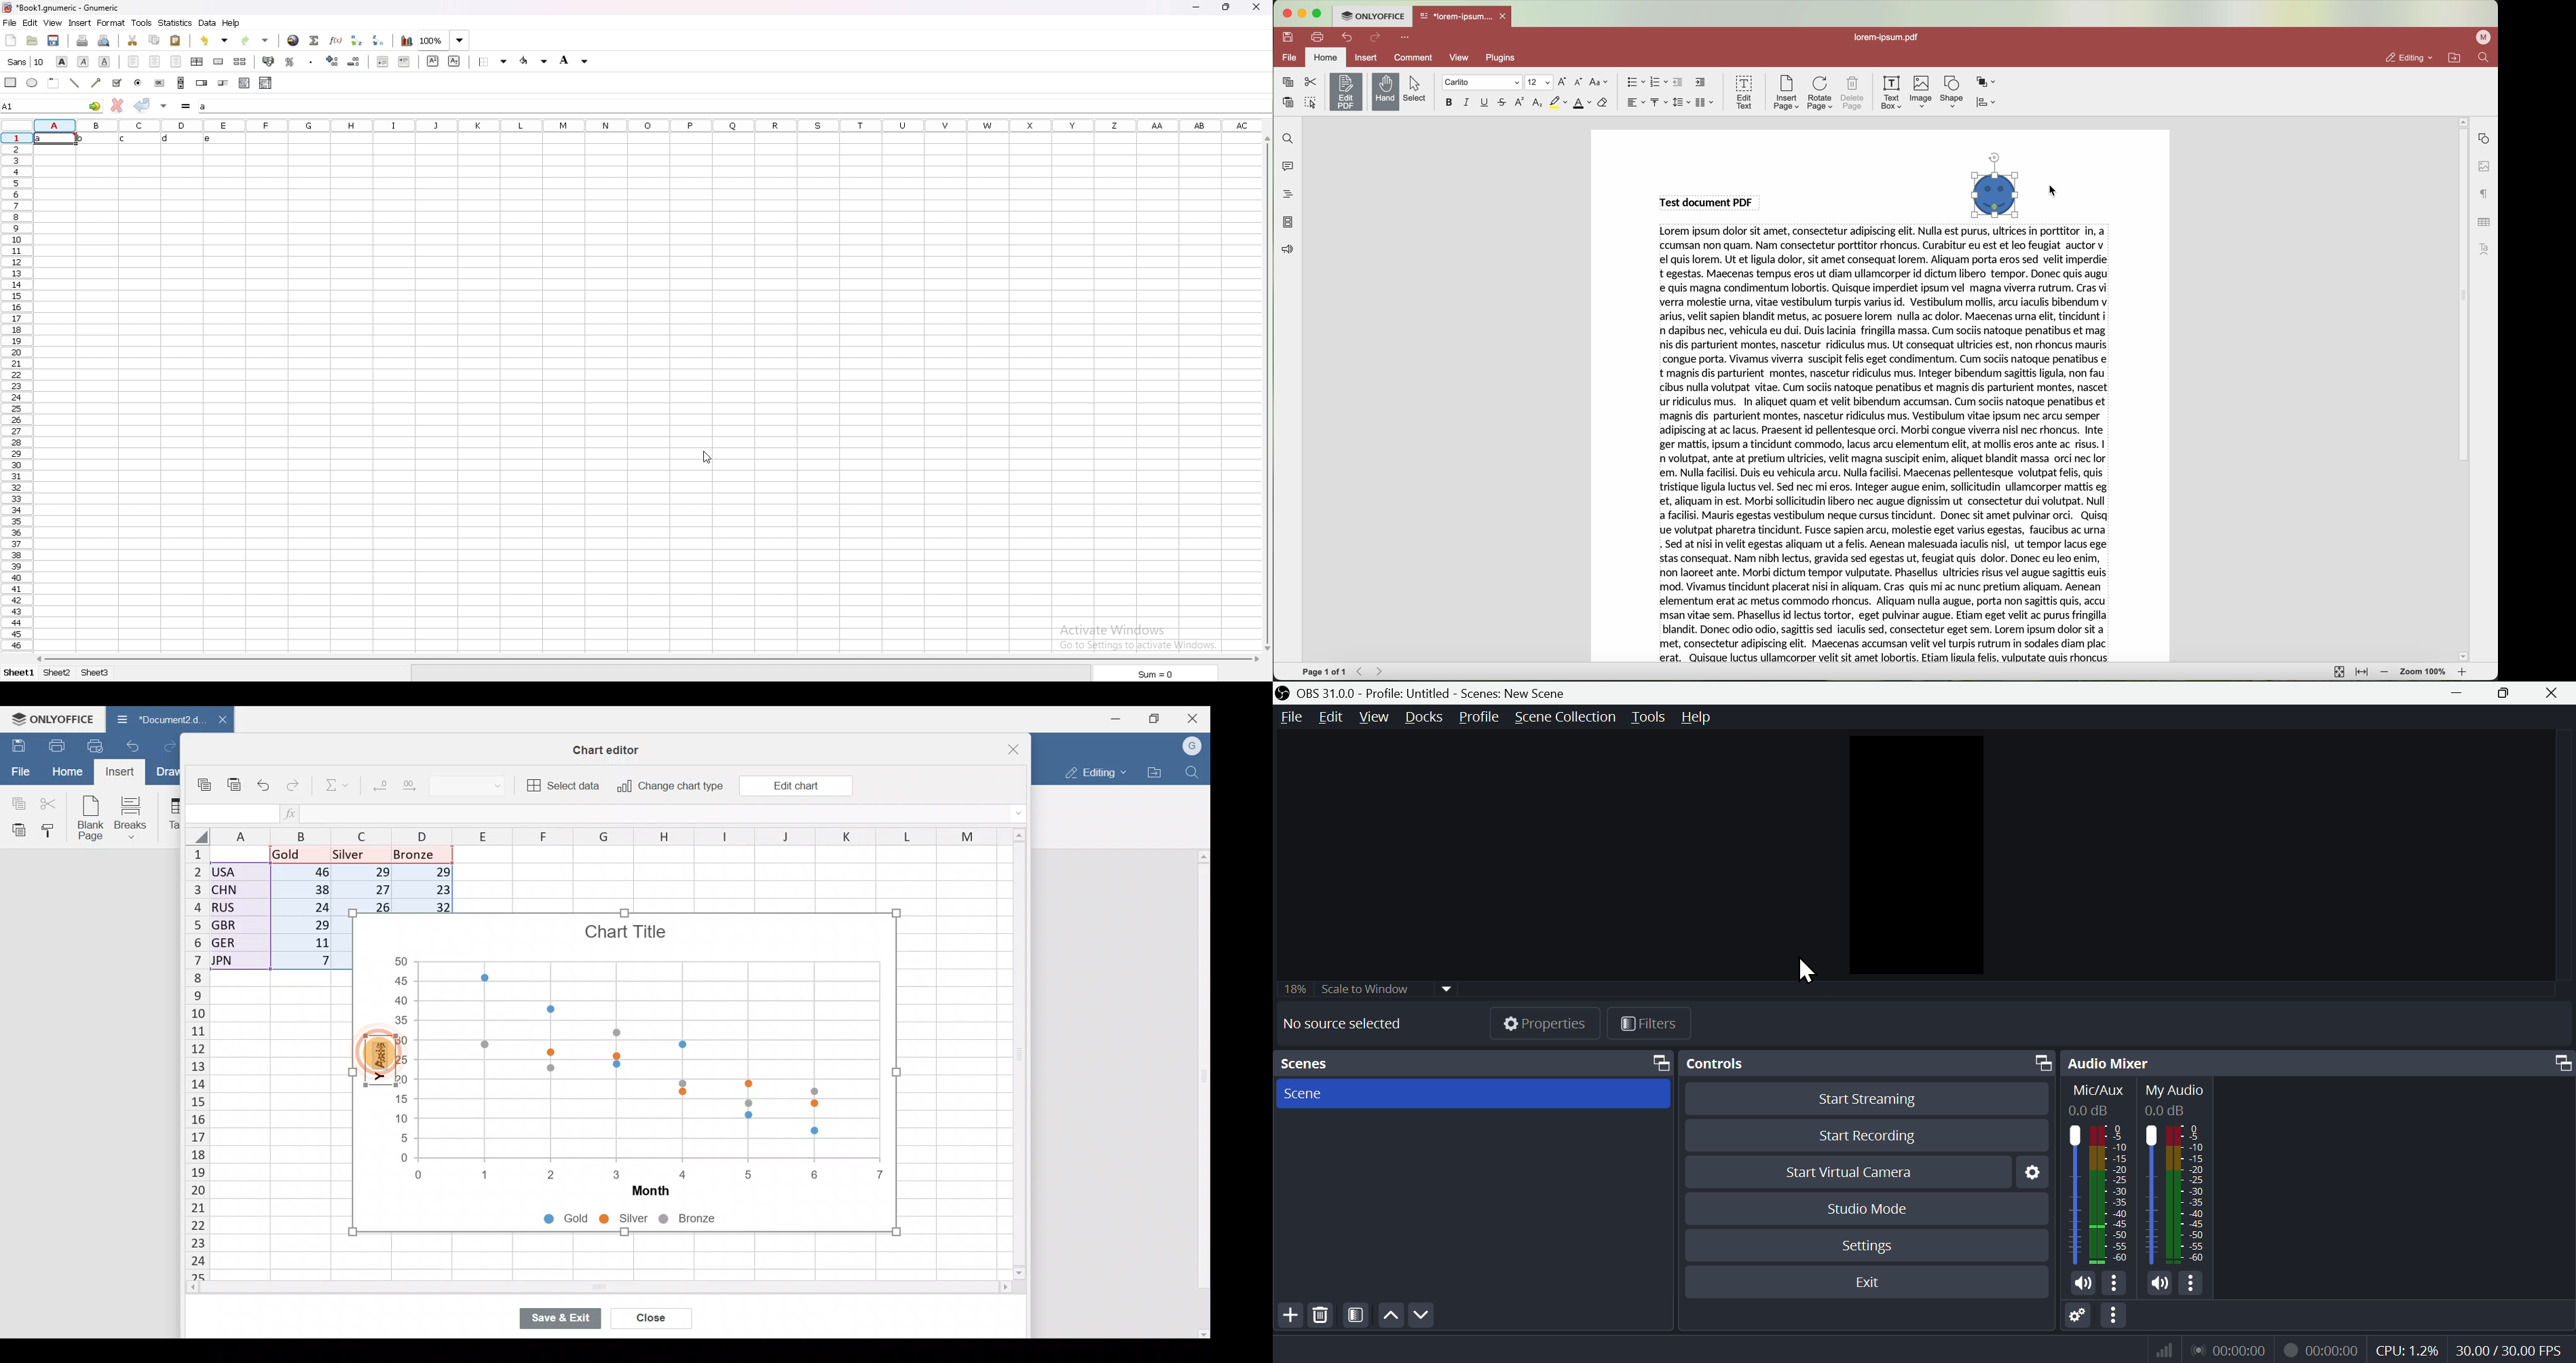  Describe the element at coordinates (167, 772) in the screenshot. I see `Draw` at that location.